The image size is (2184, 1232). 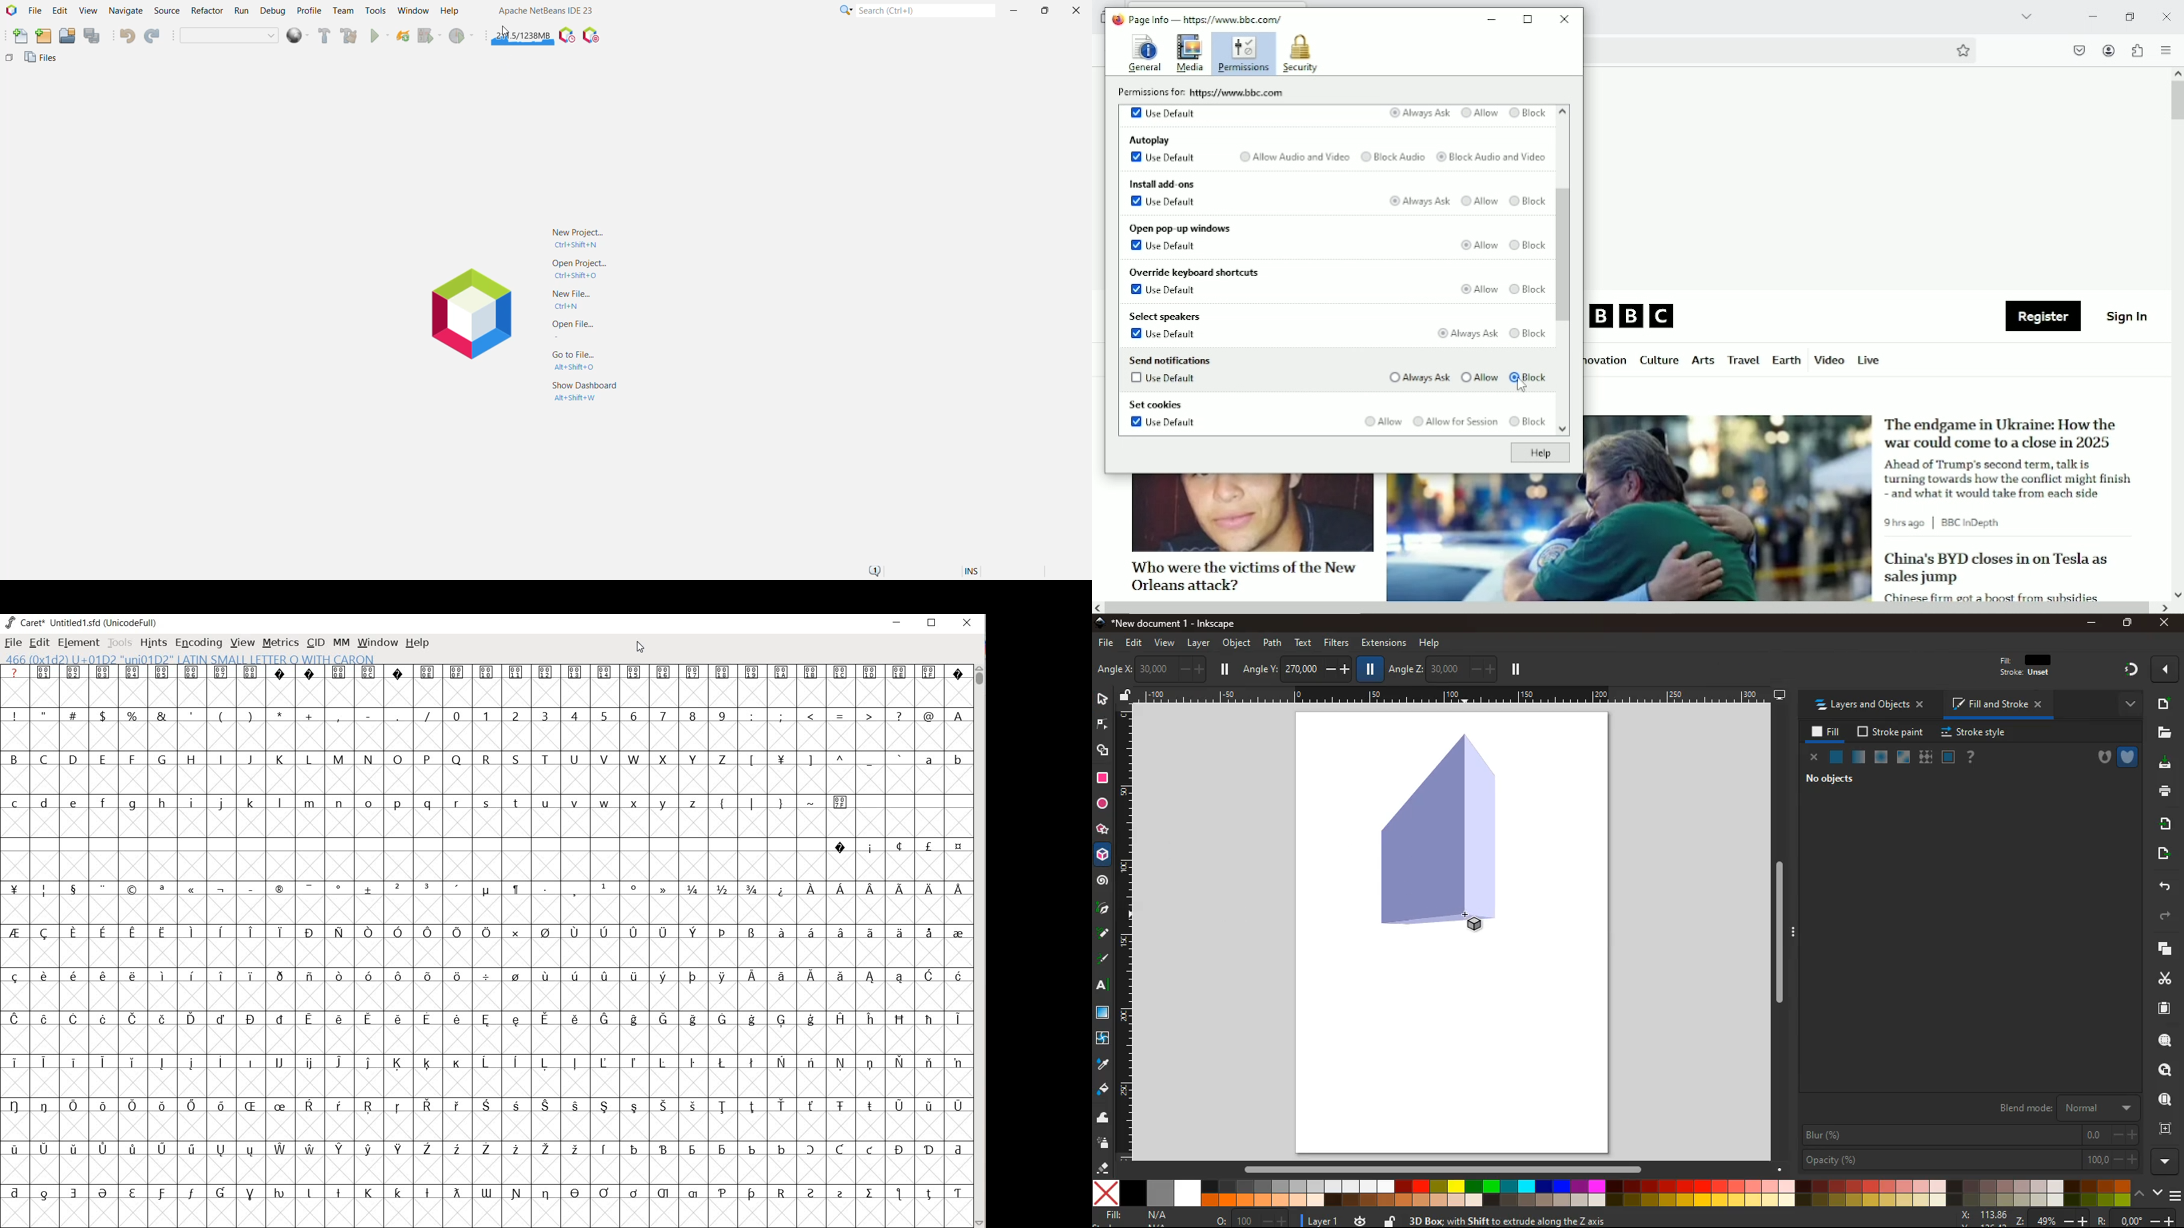 I want to click on Vertical scrollbar, so click(x=1565, y=255).